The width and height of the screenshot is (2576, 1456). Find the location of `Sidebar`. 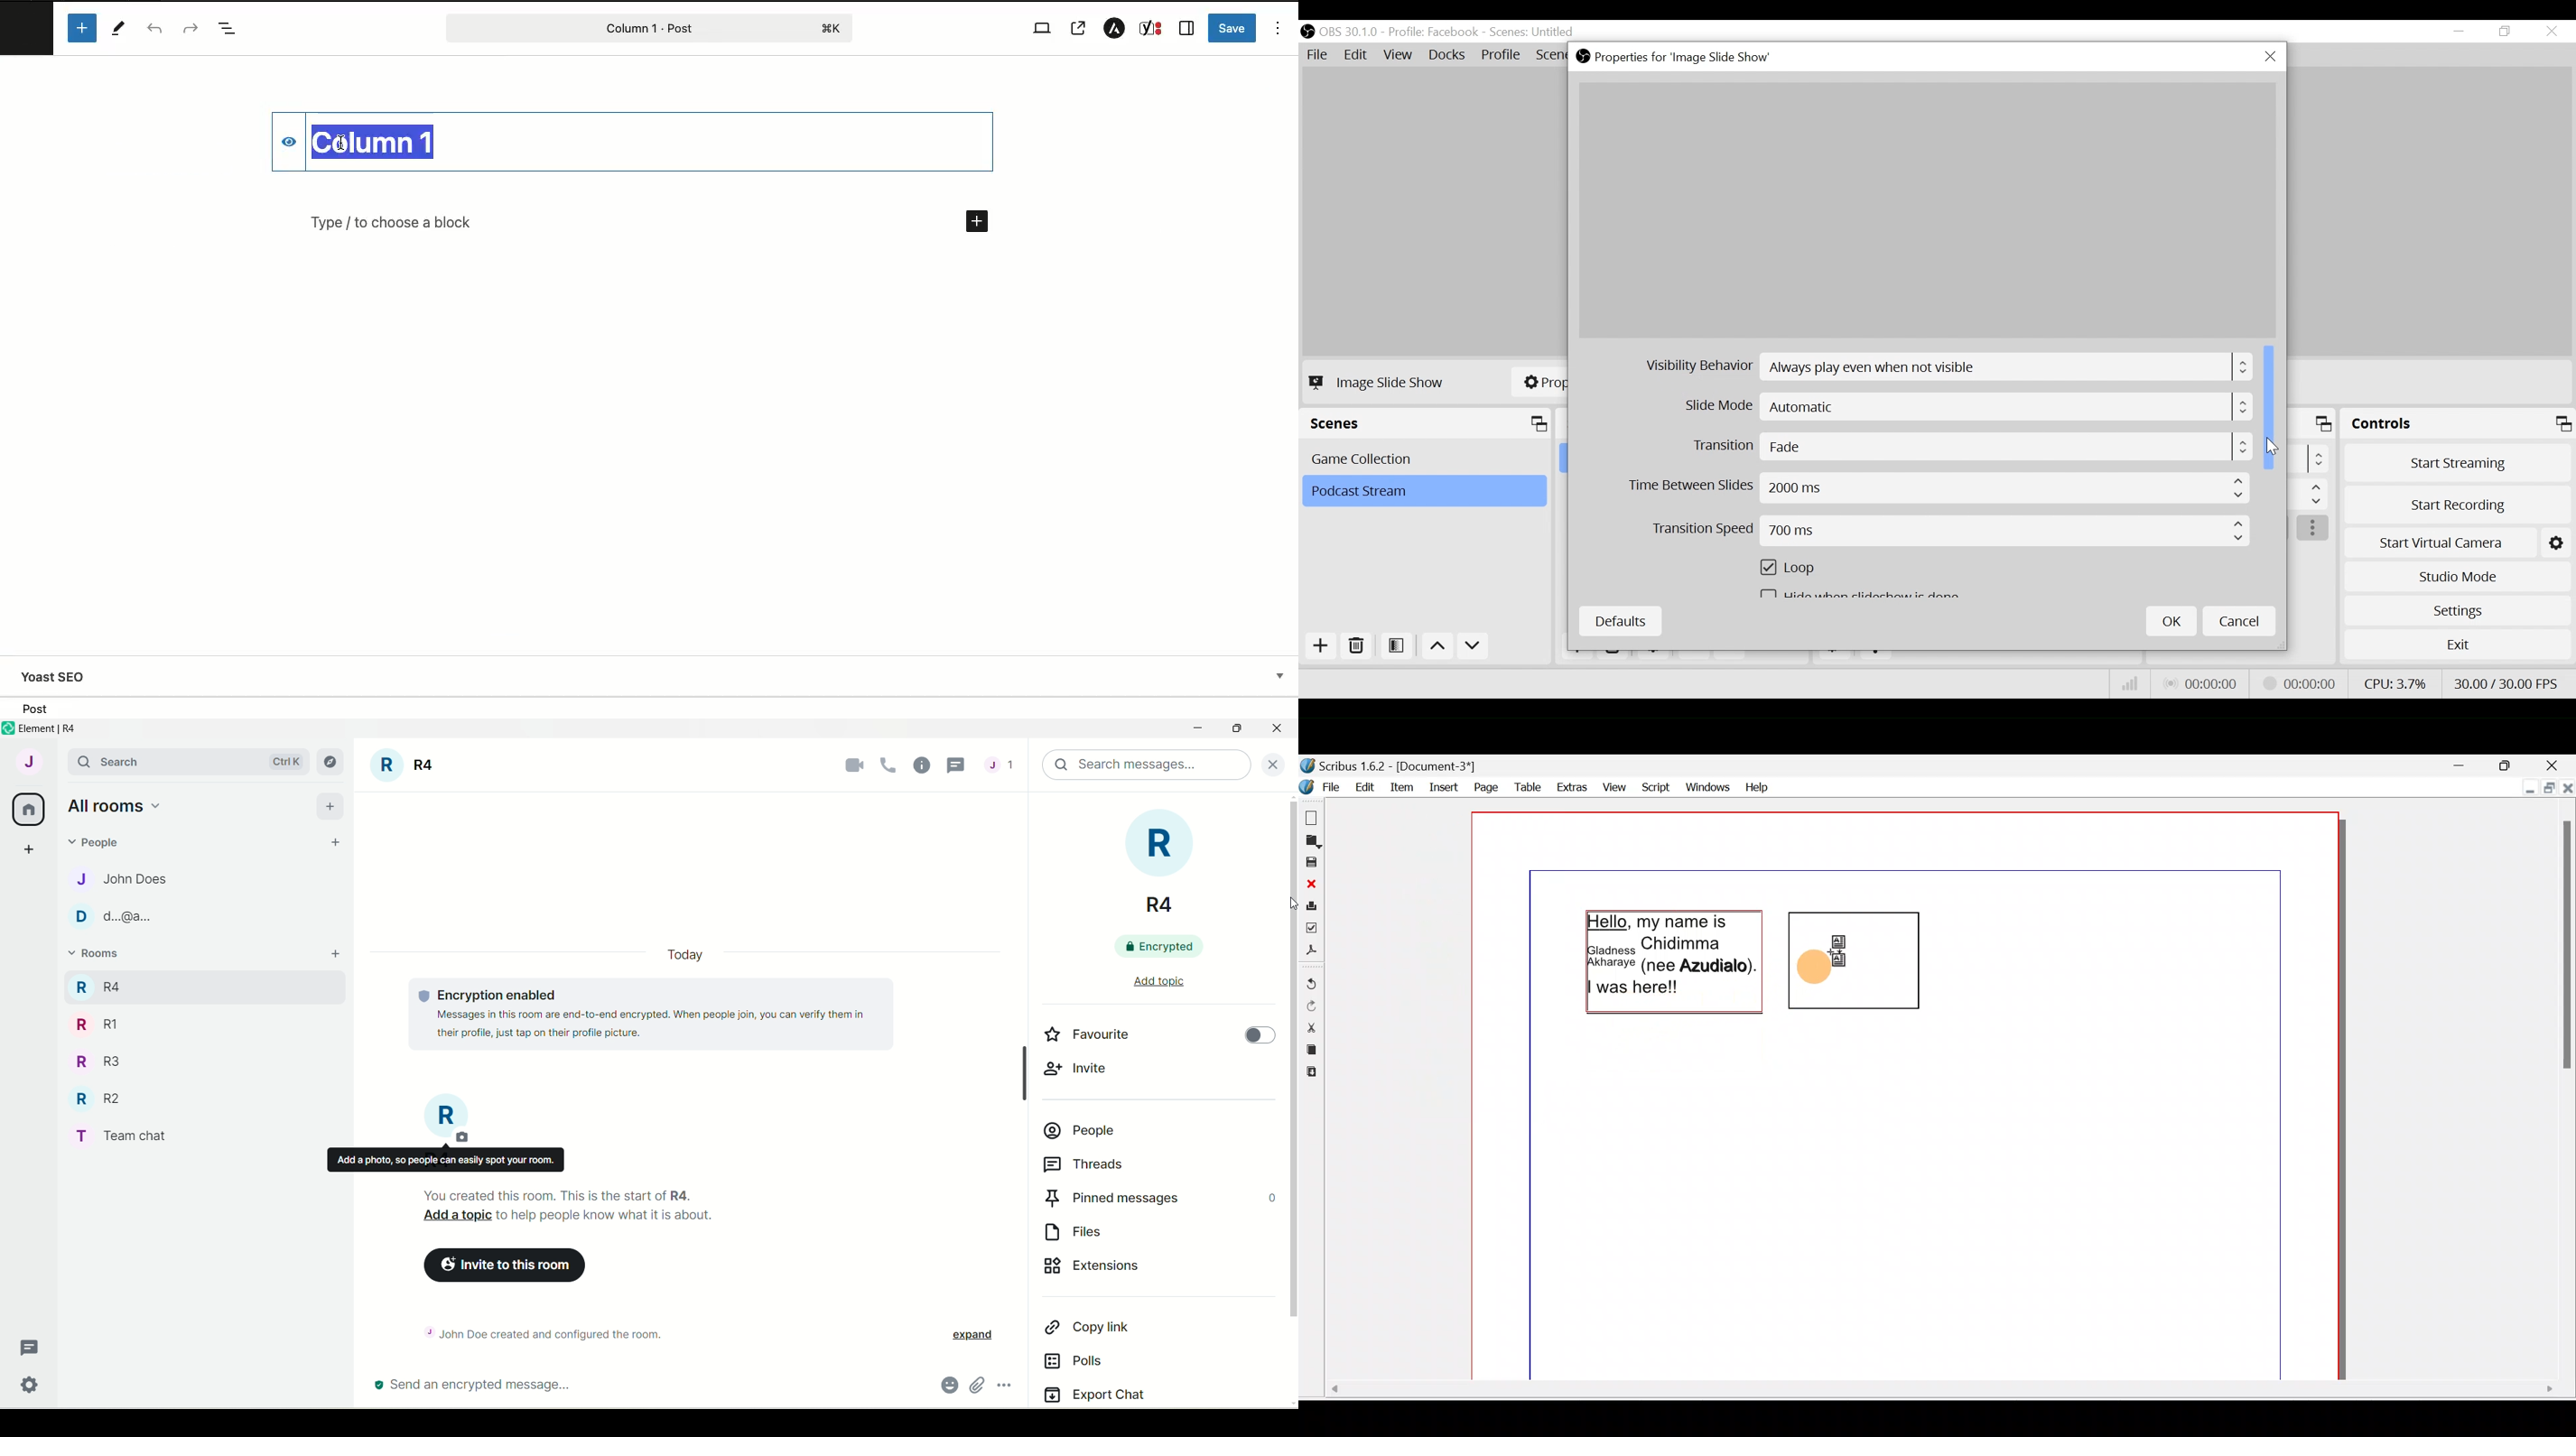

Sidebar is located at coordinates (1187, 28).